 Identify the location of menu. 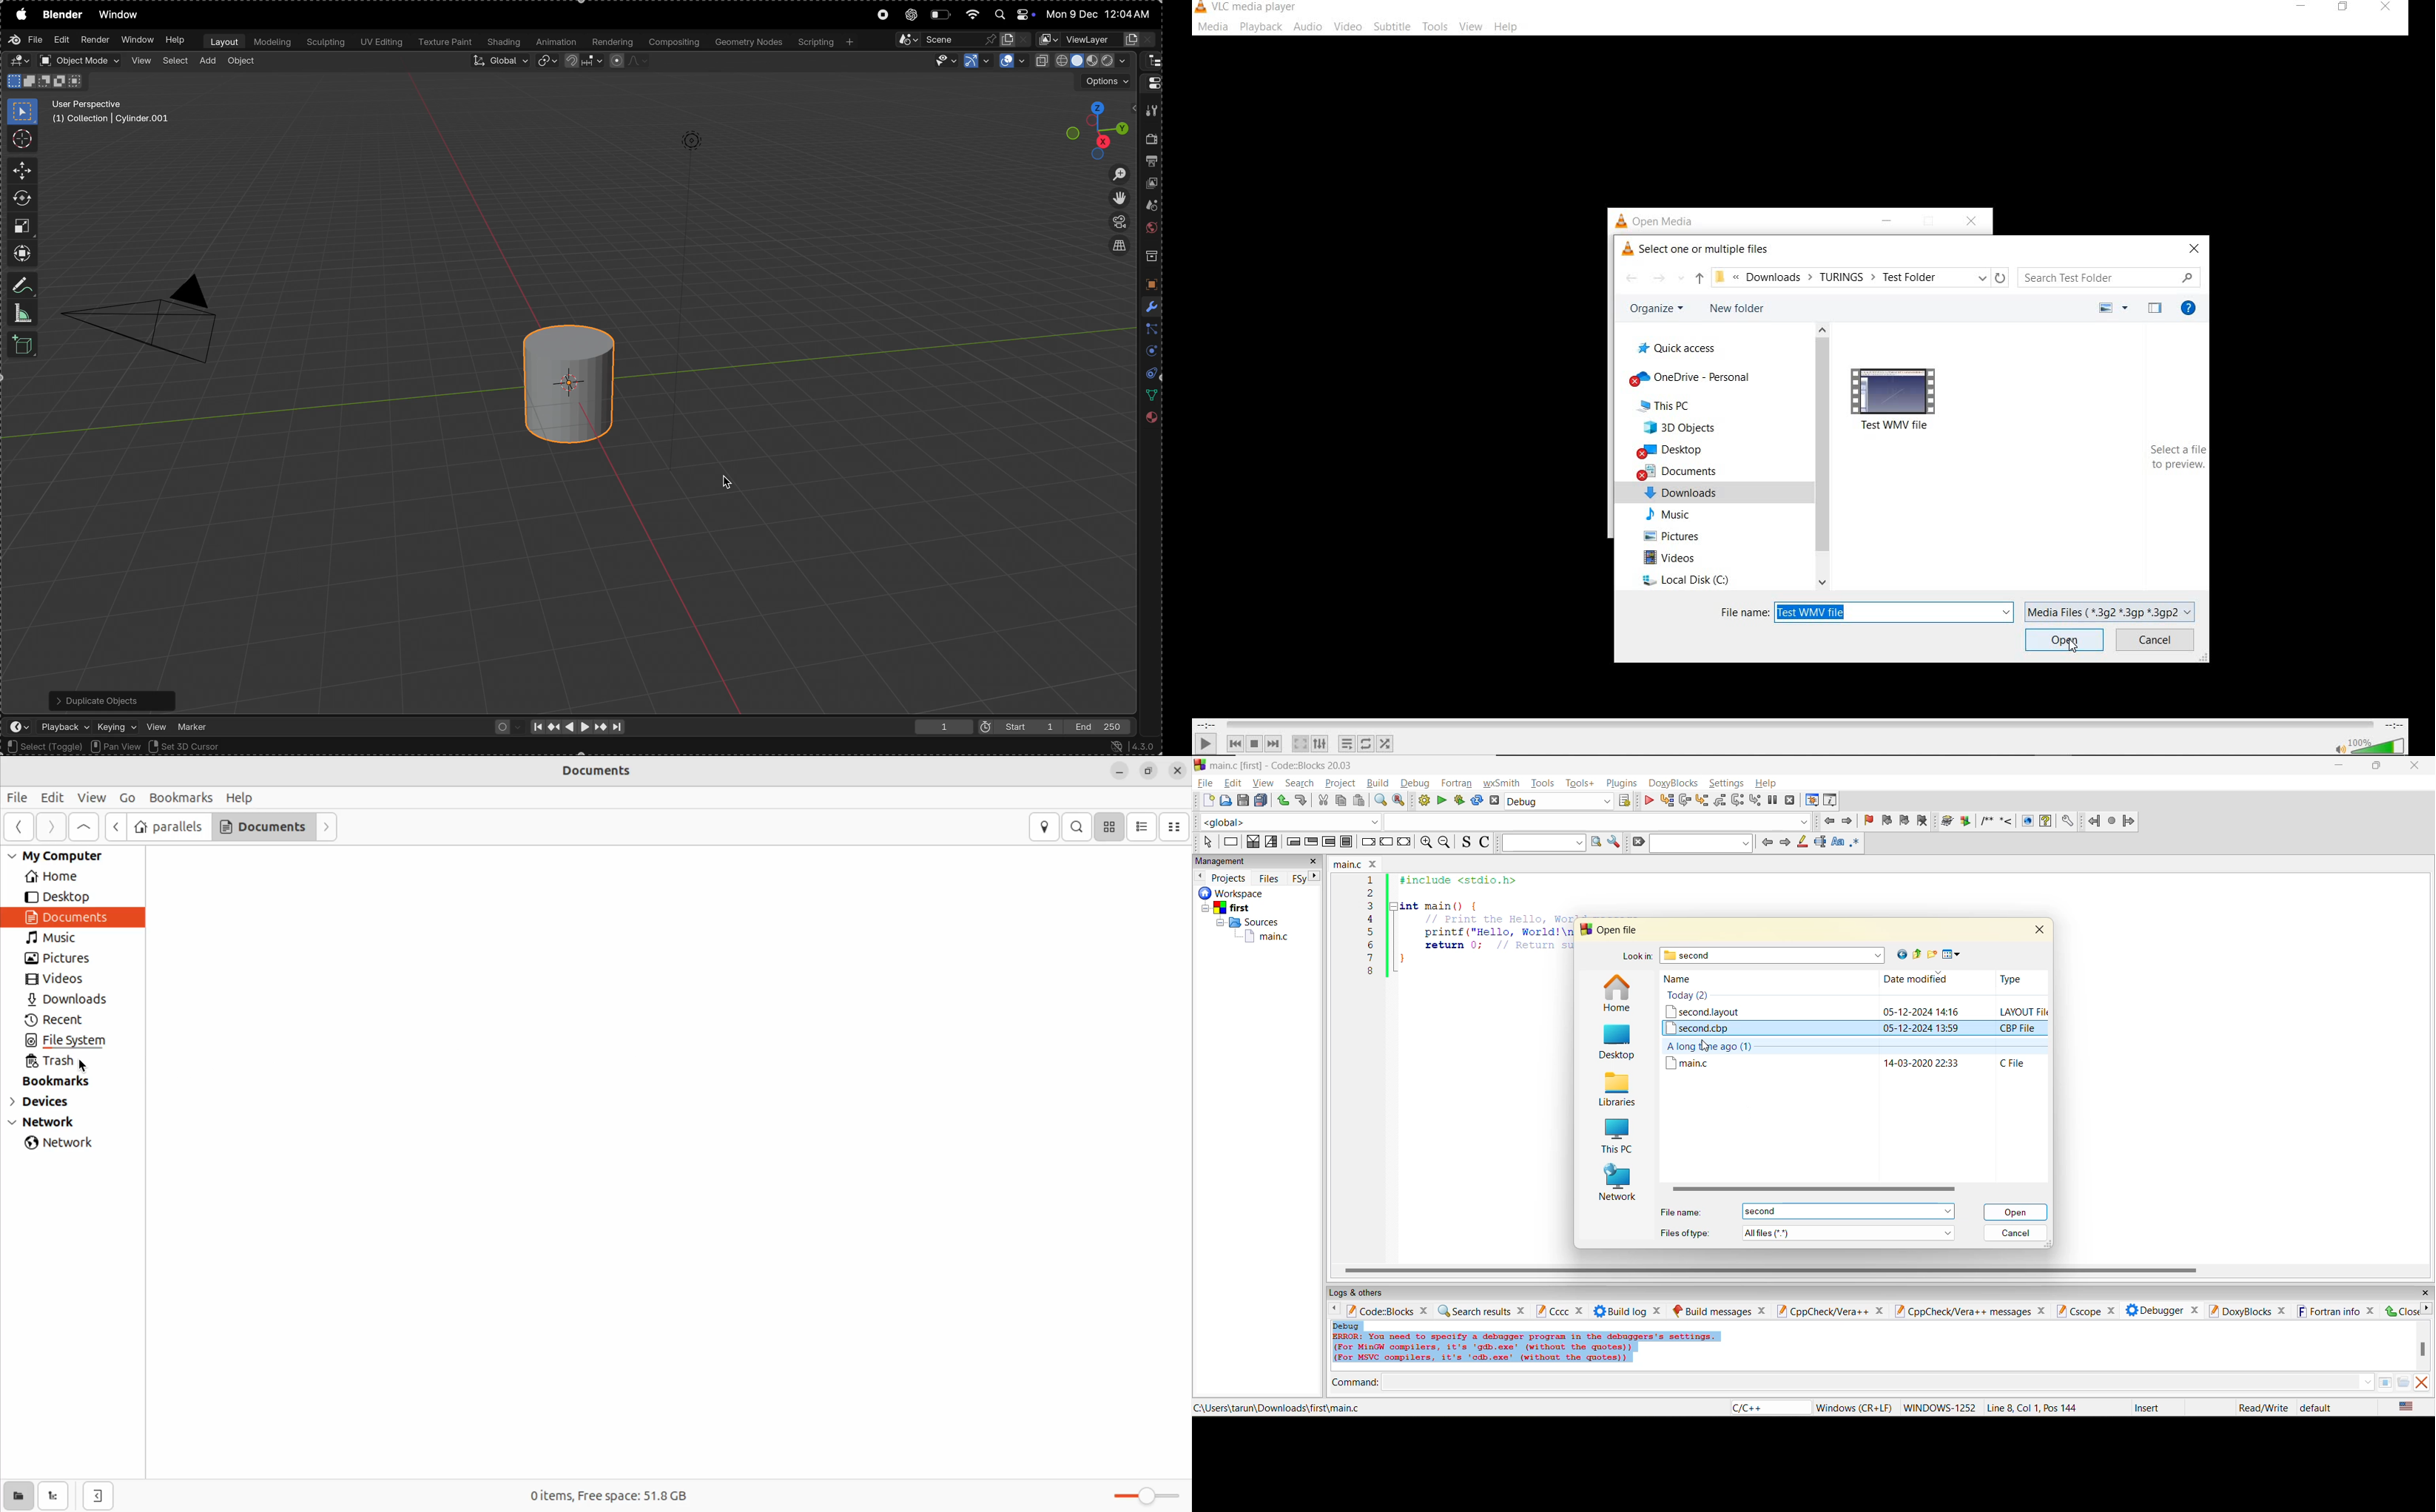
(1848, 1212).